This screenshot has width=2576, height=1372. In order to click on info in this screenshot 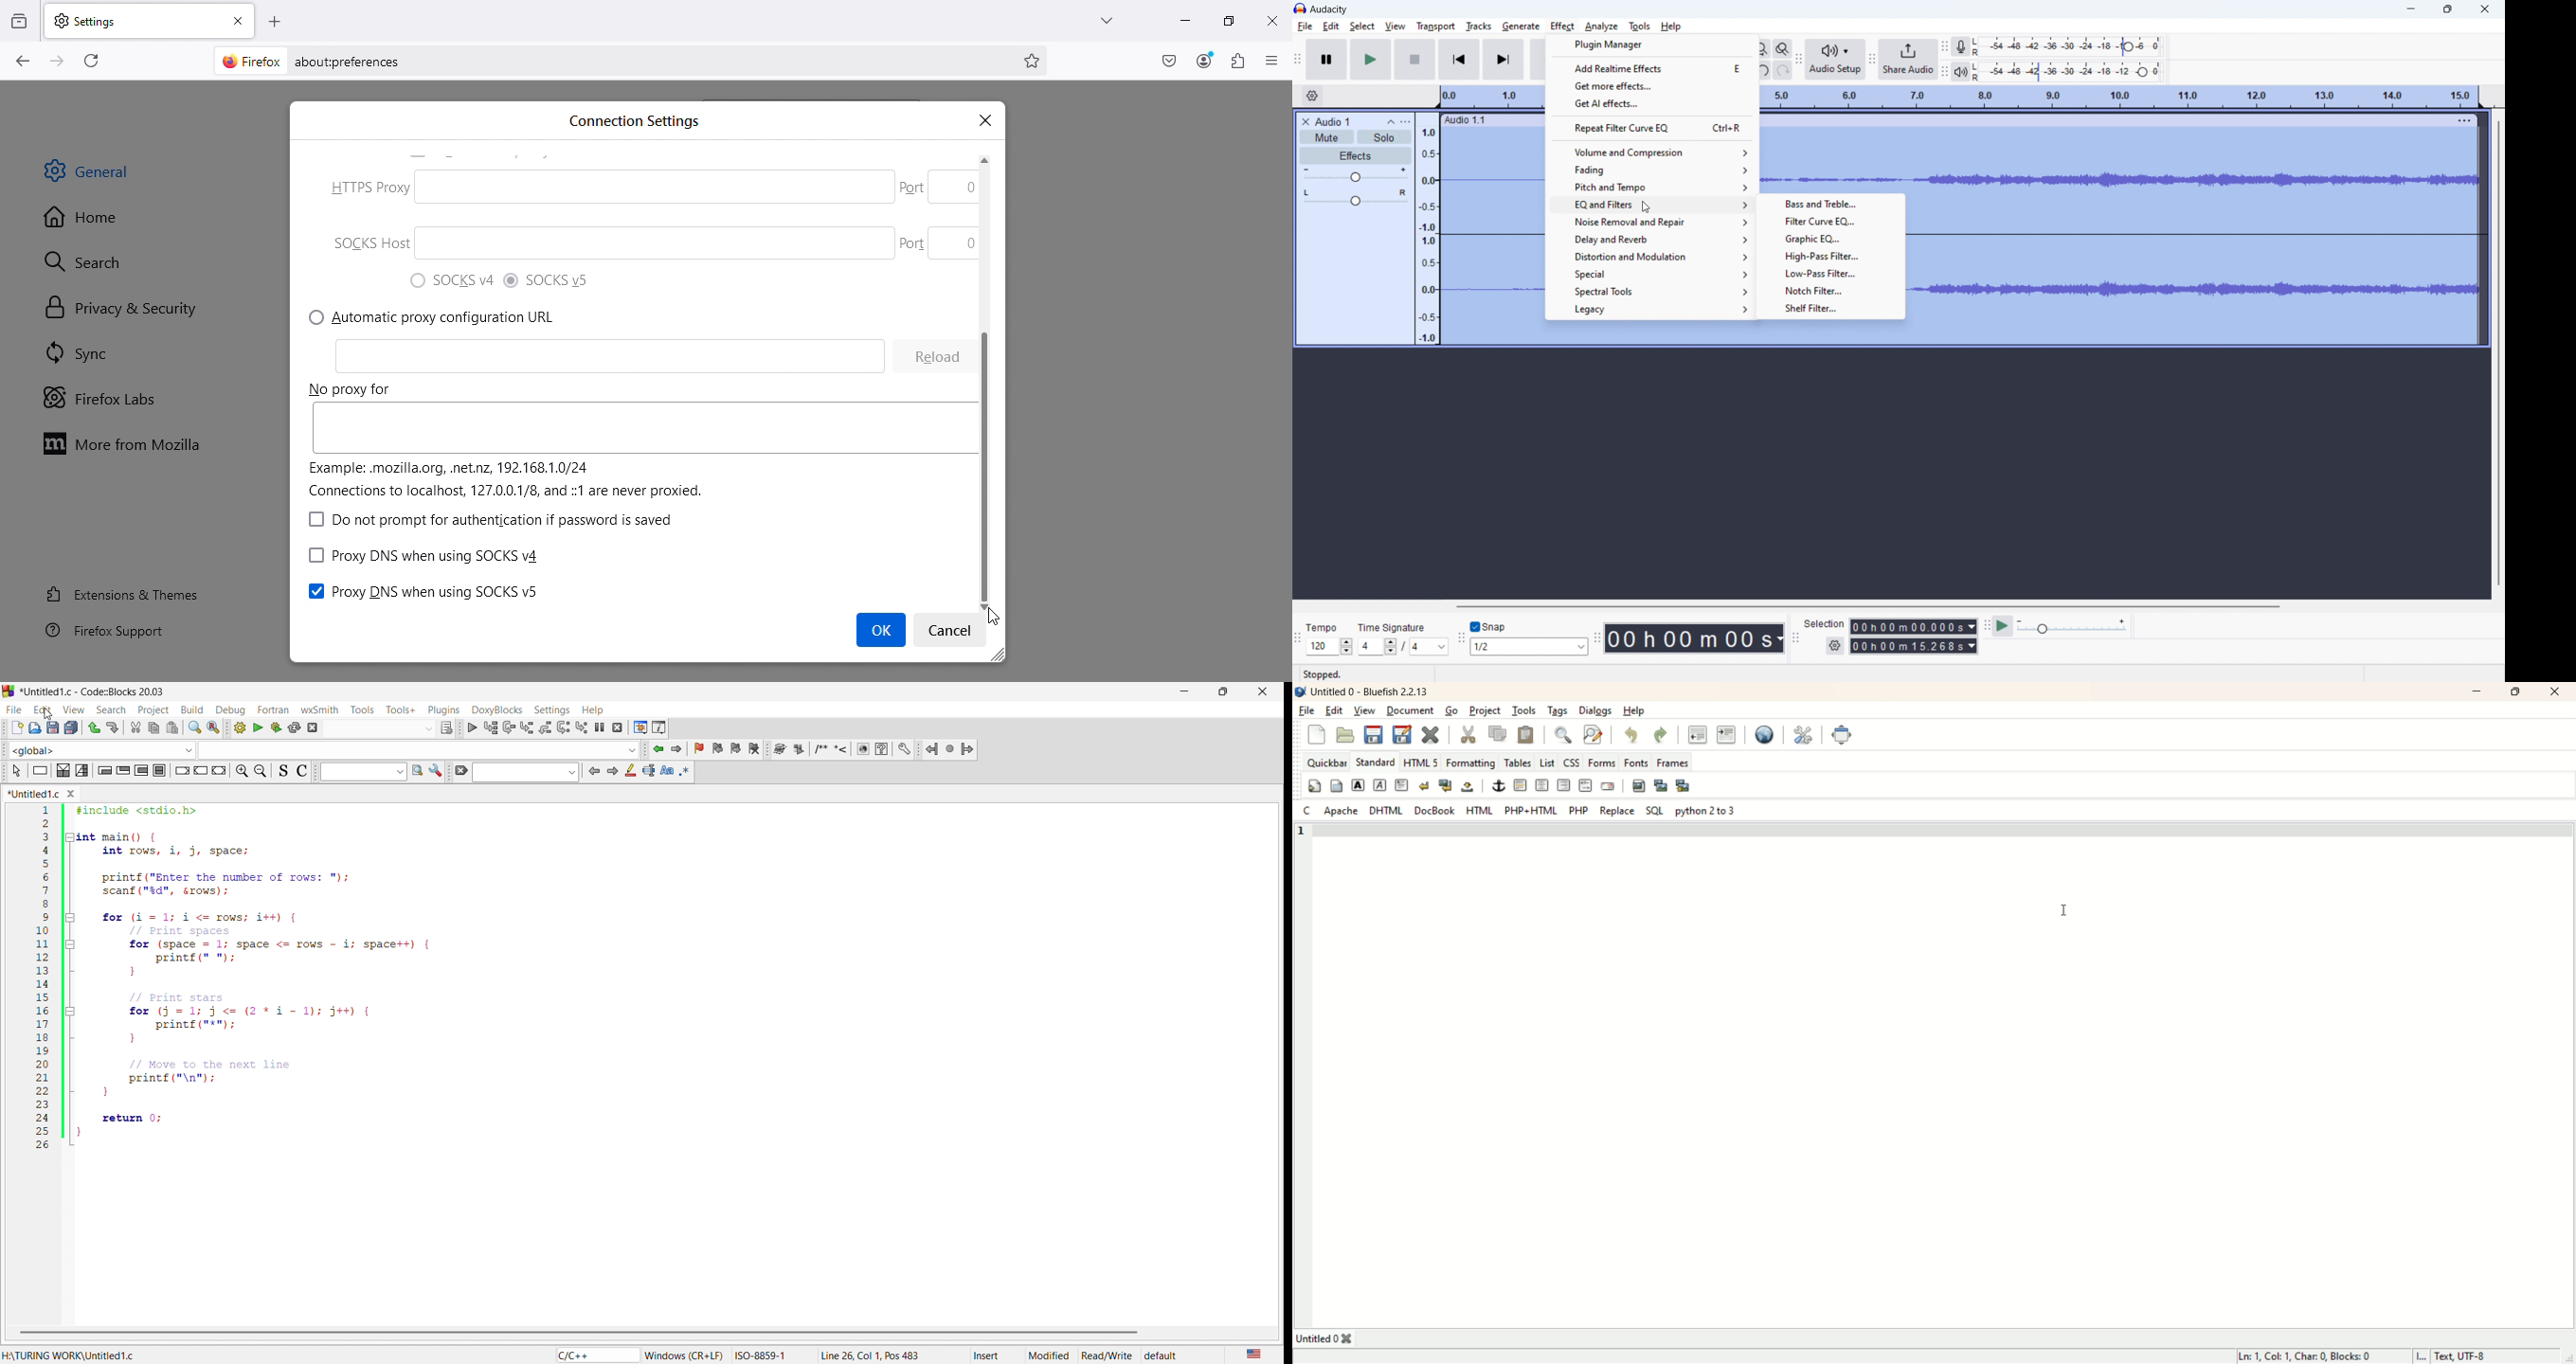, I will do `click(657, 727)`.